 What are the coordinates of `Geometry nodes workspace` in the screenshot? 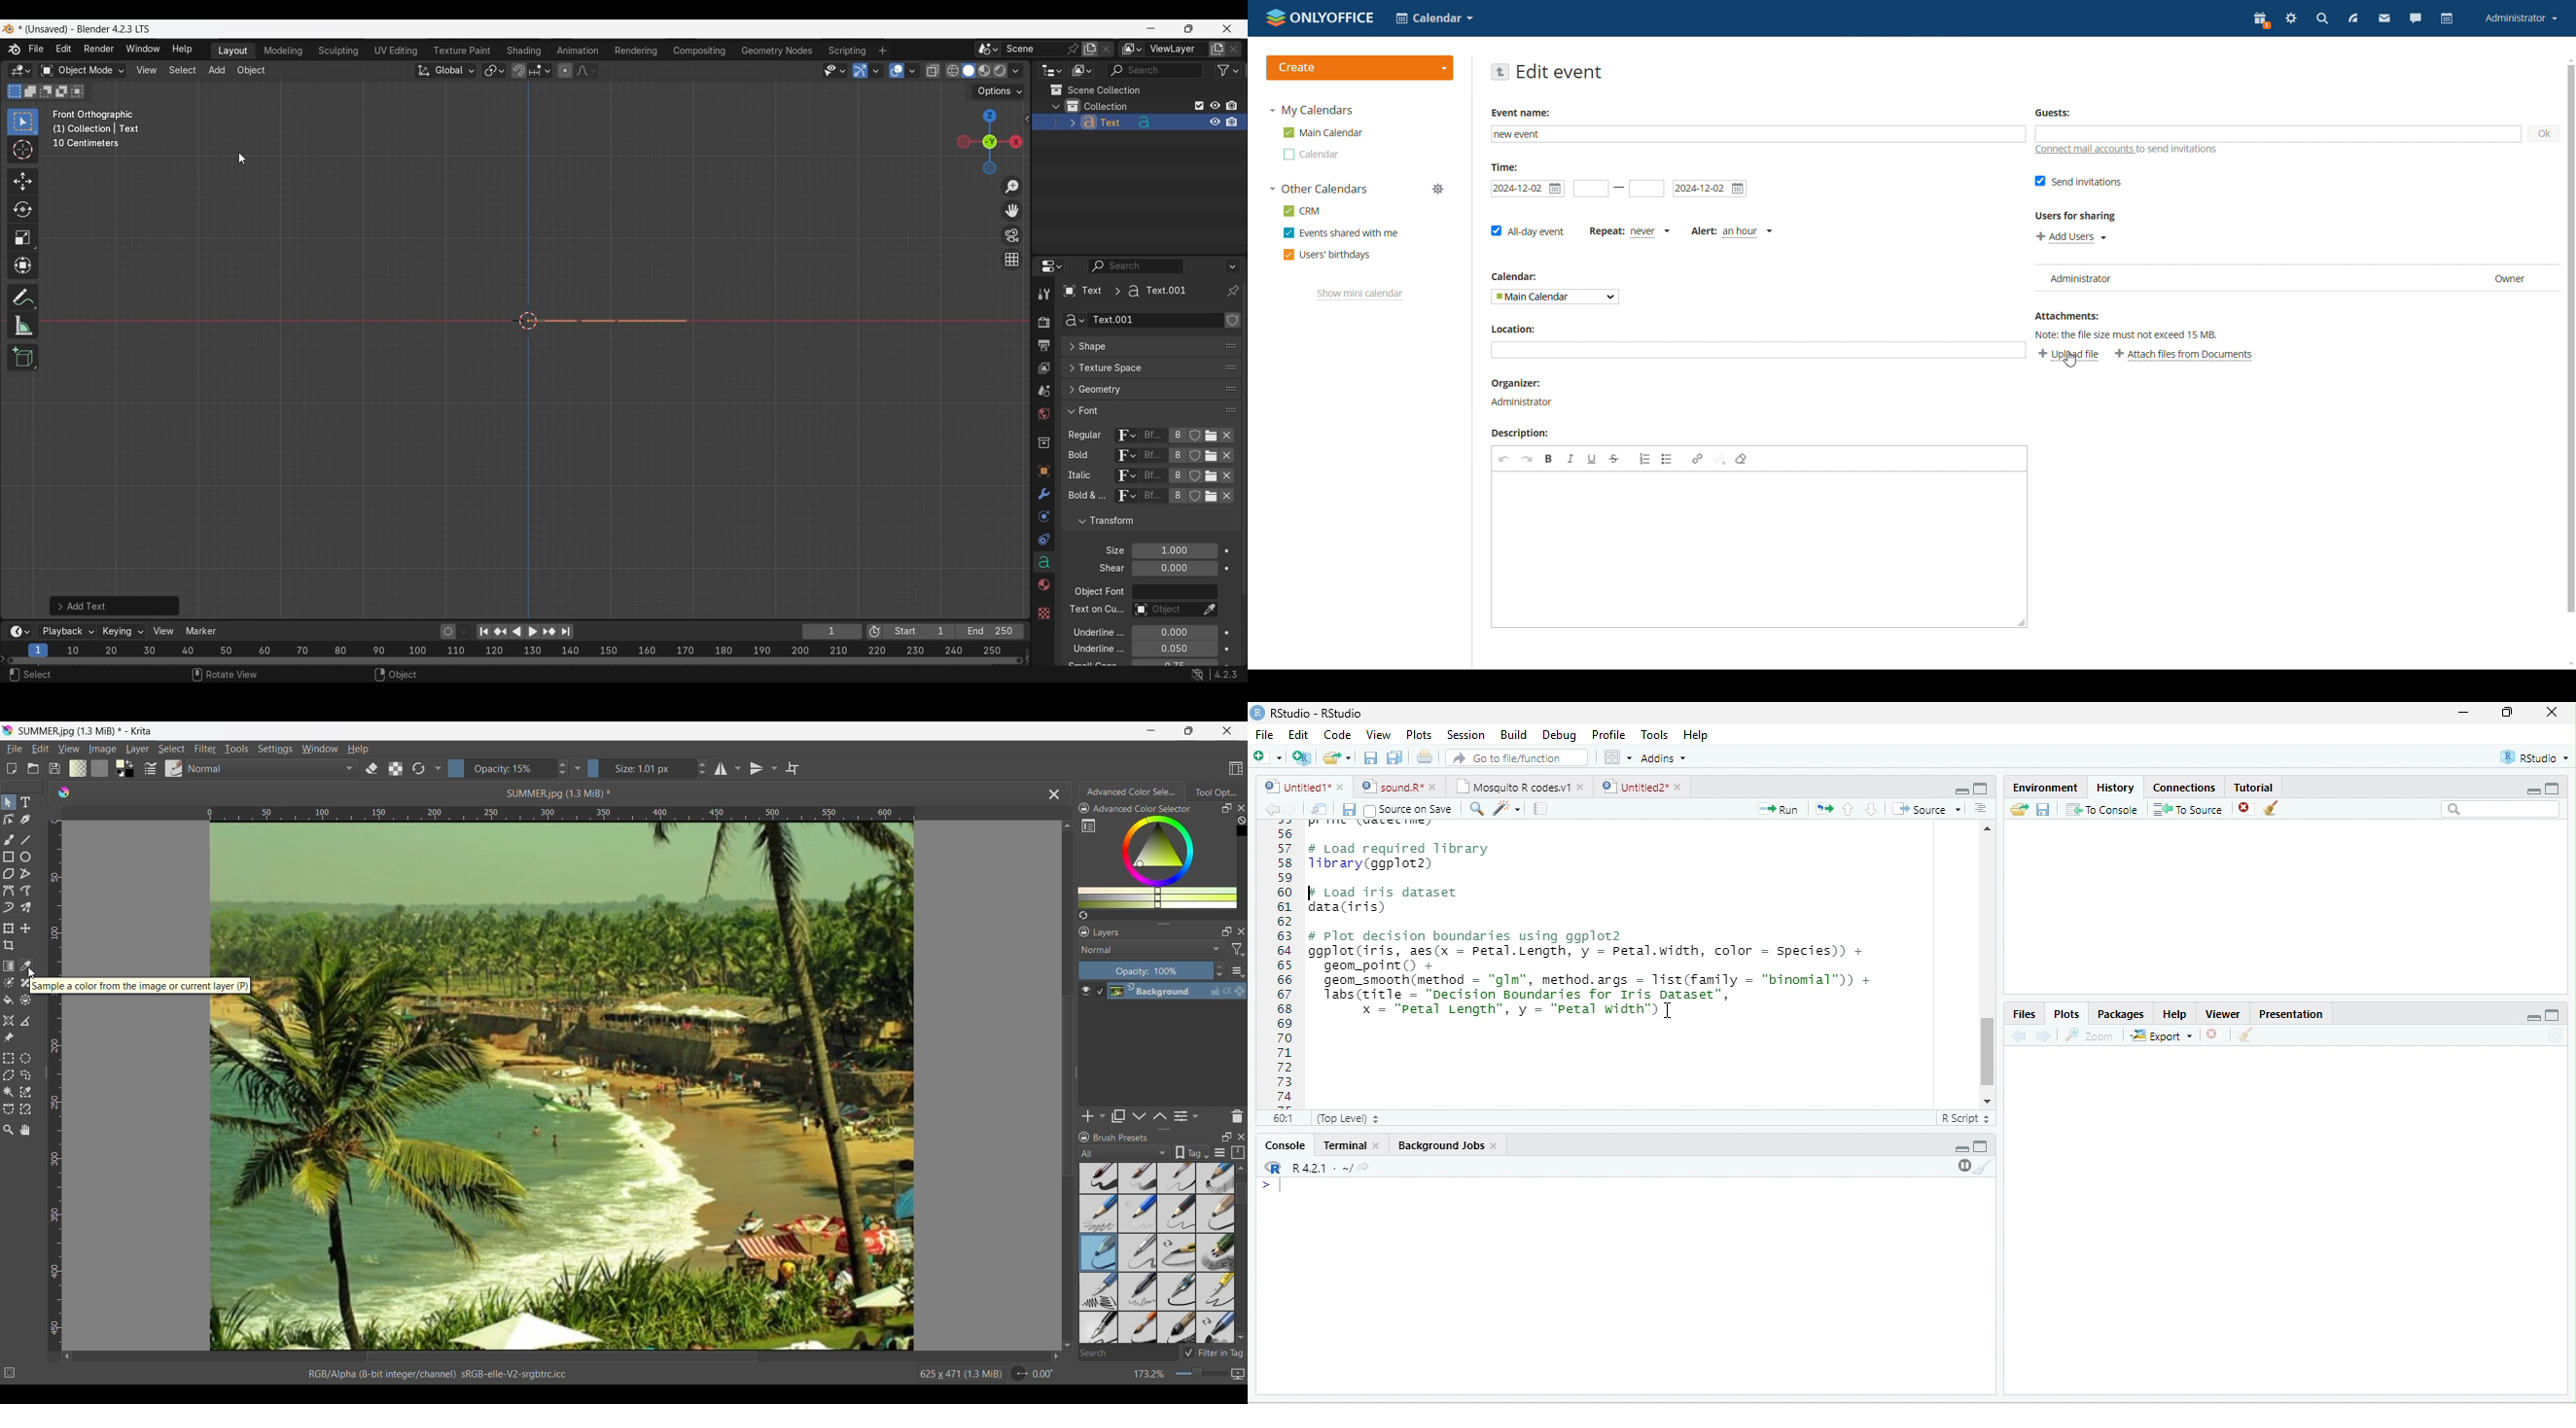 It's located at (777, 50).